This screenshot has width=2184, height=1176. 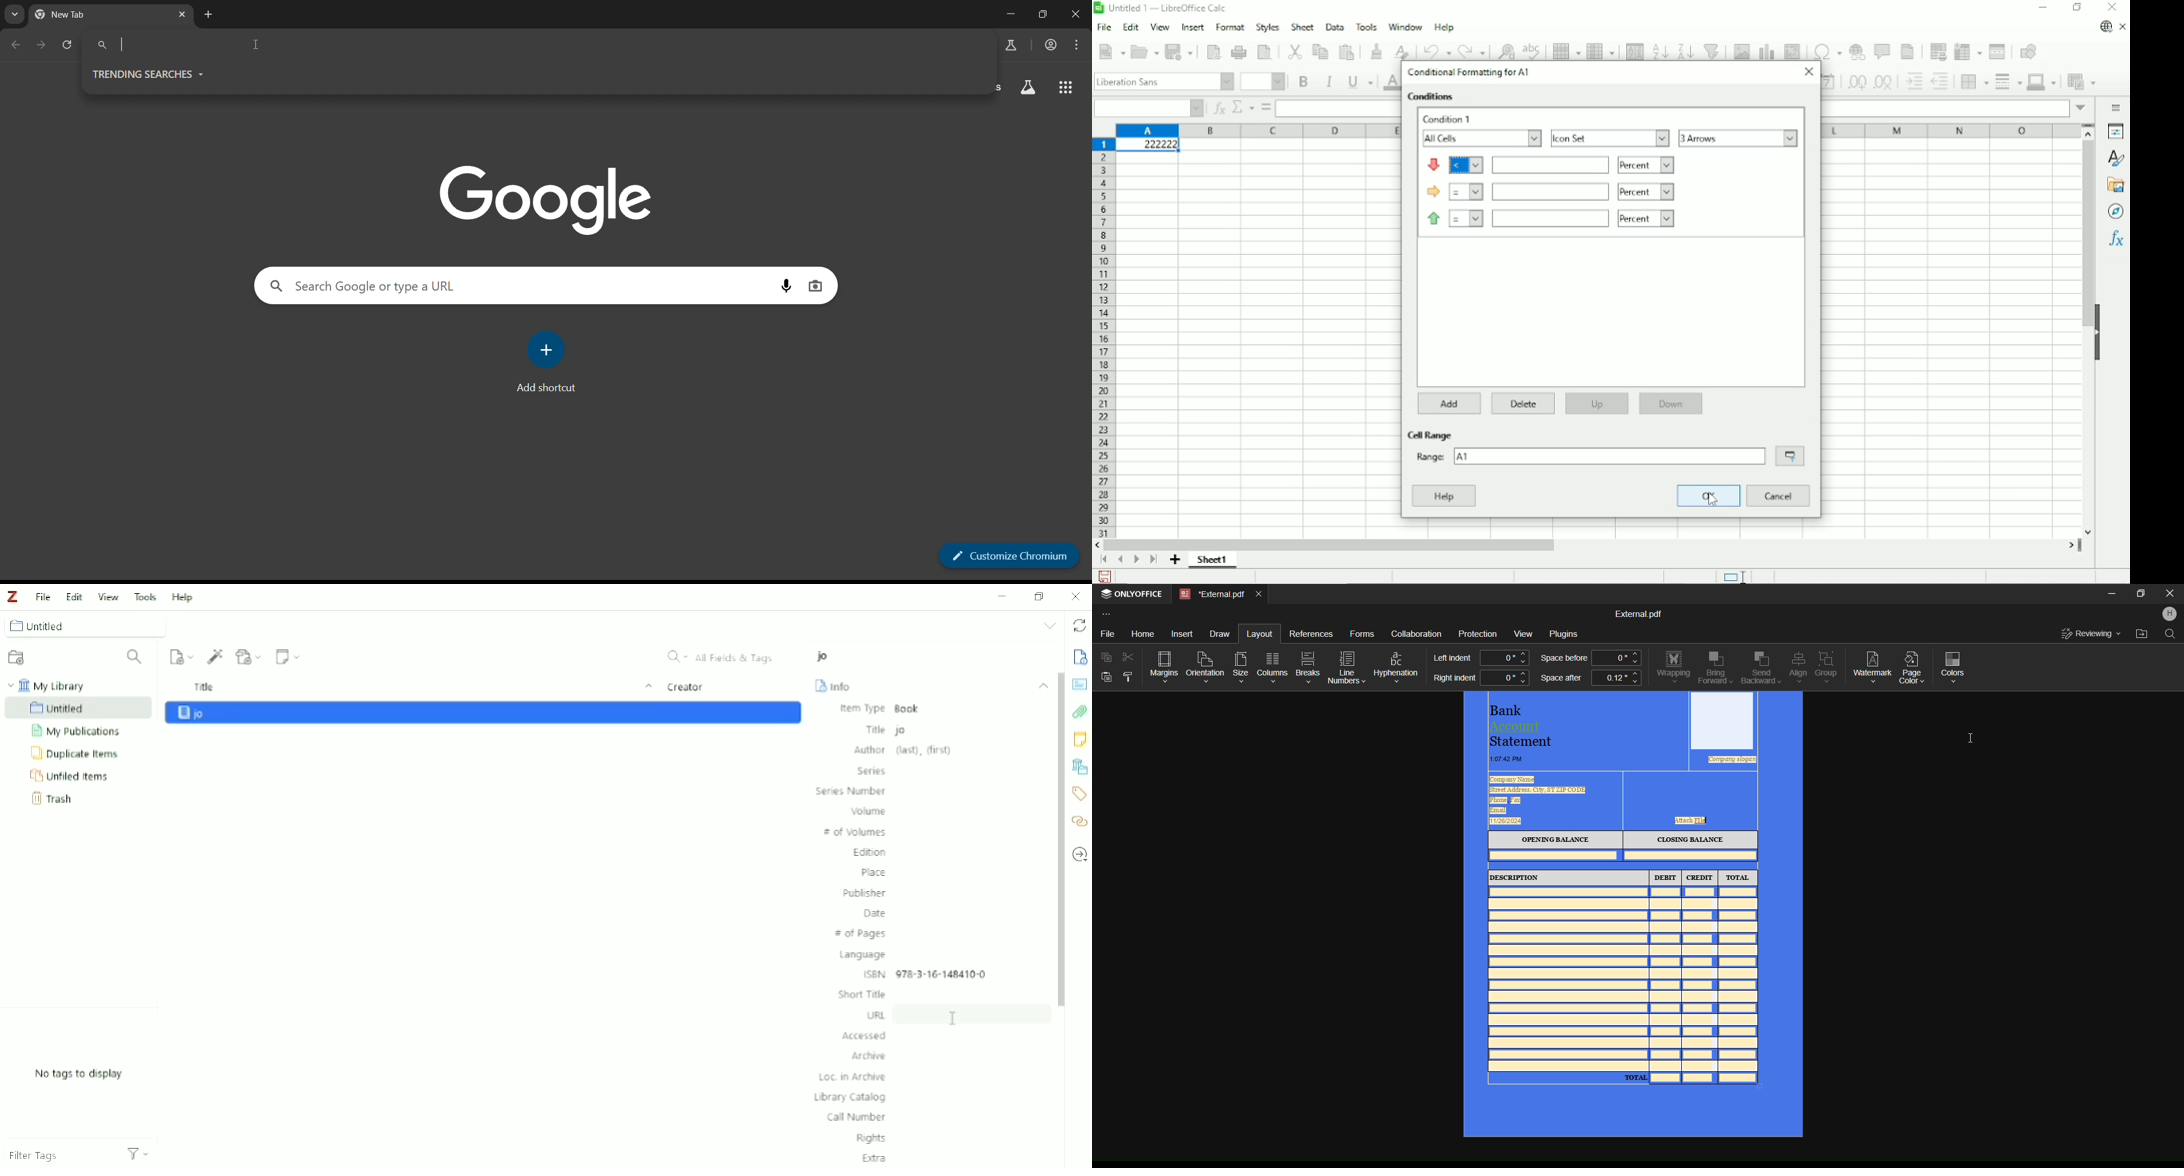 I want to click on # of Pages, so click(x=861, y=933).